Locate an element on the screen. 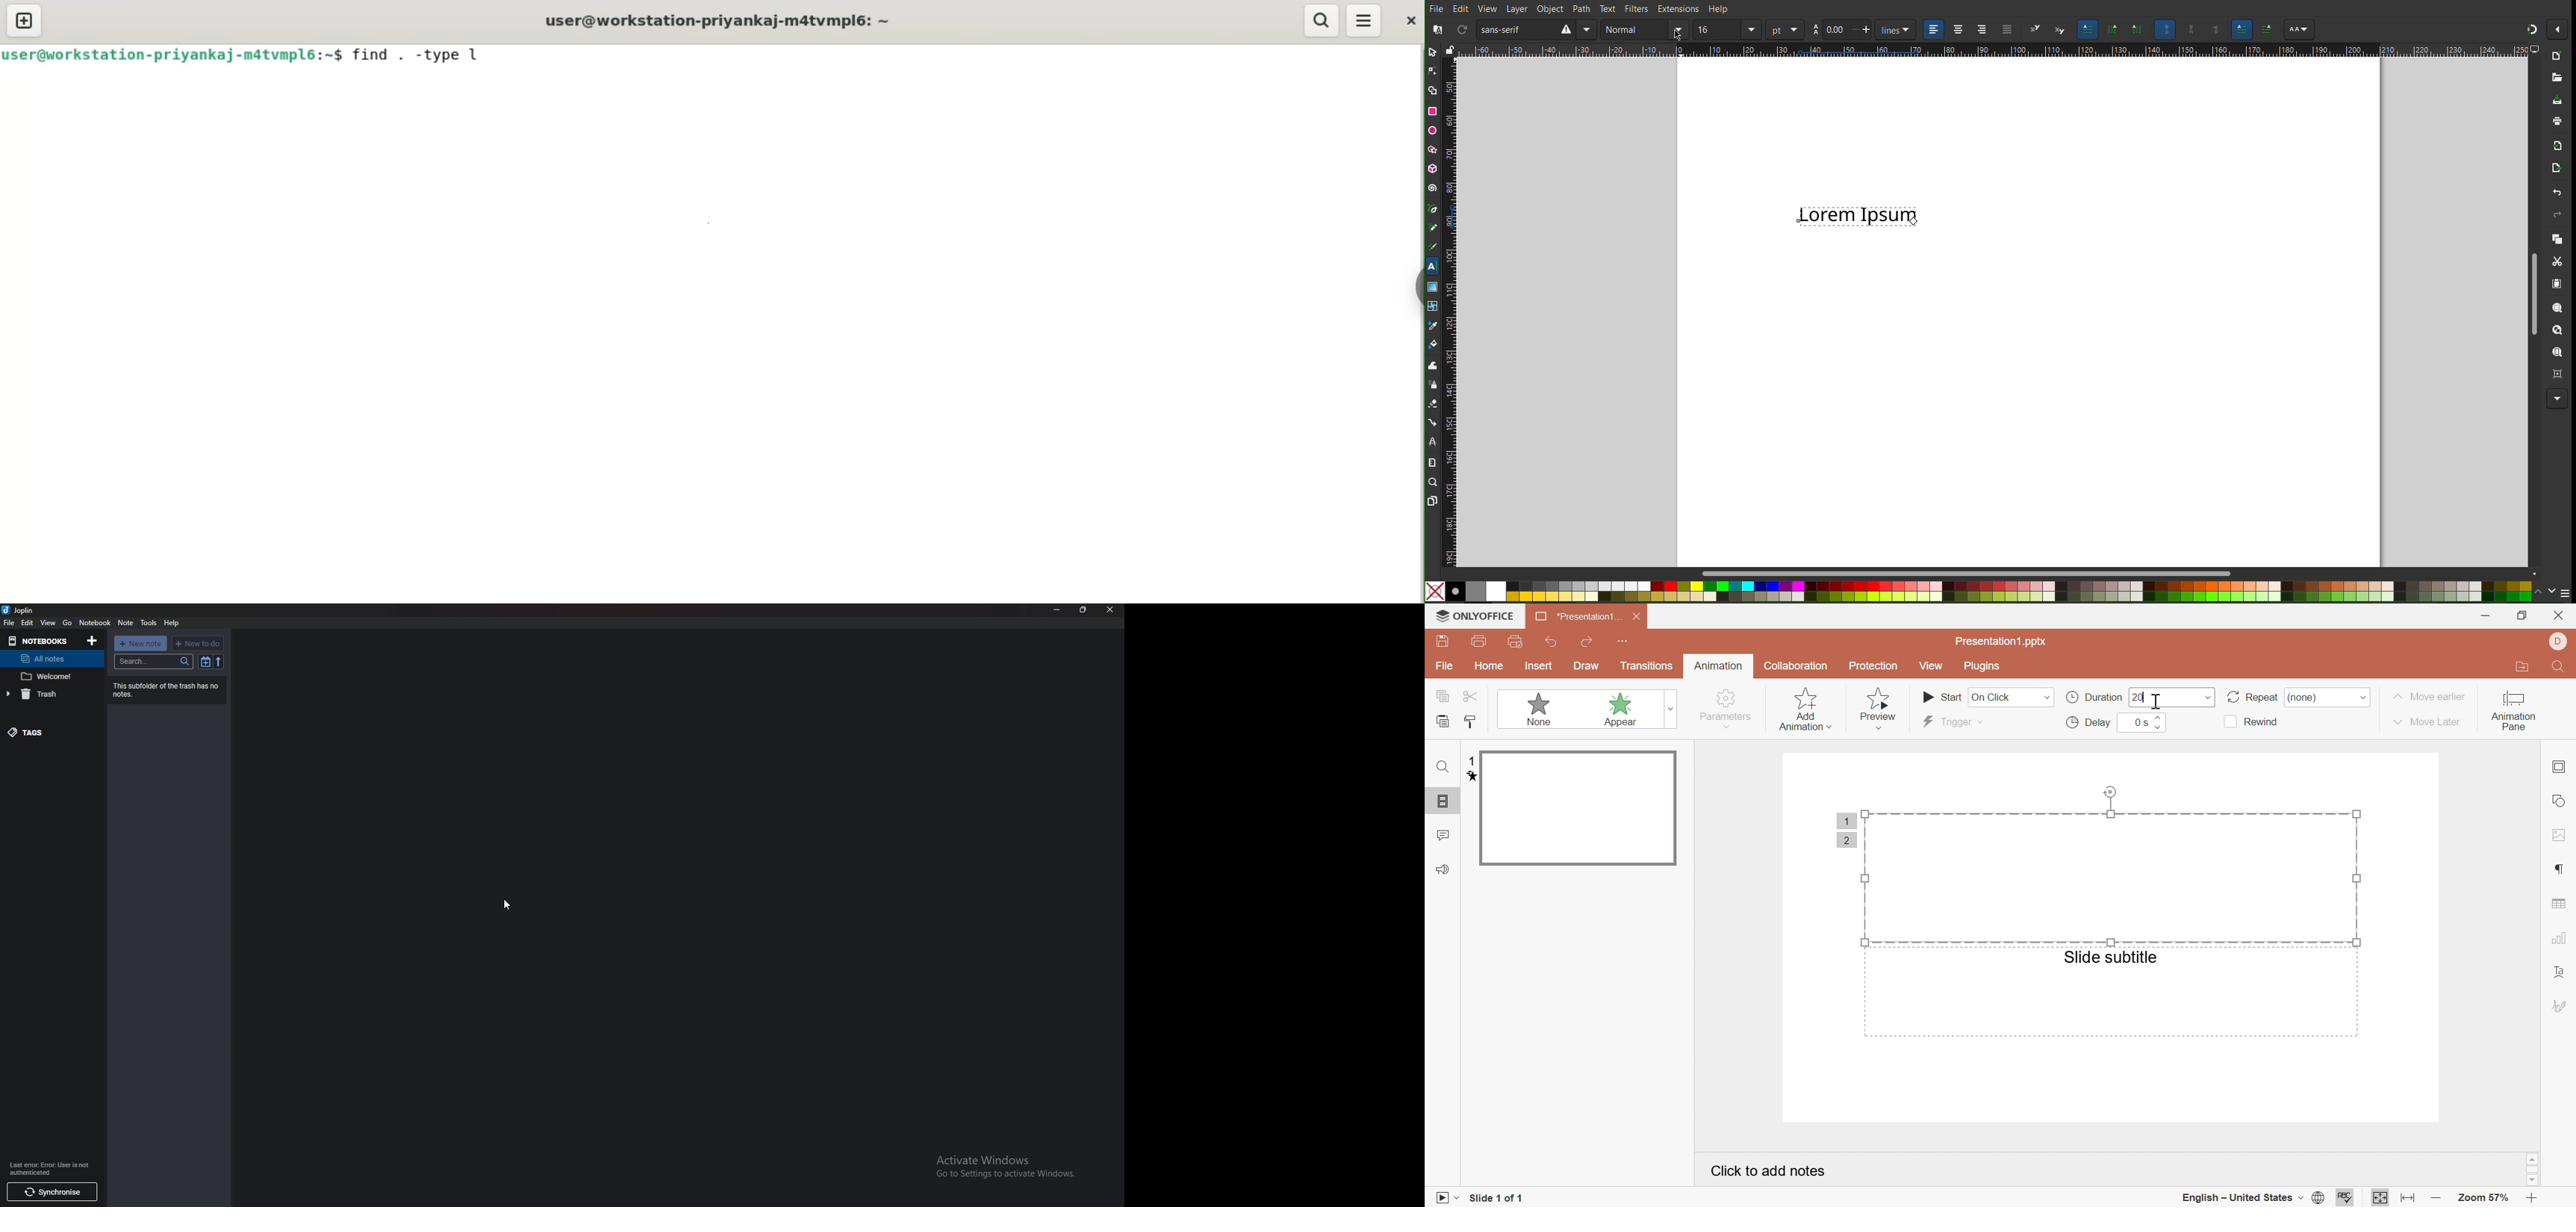 The height and width of the screenshot is (1232, 2576). edit is located at coordinates (28, 622).